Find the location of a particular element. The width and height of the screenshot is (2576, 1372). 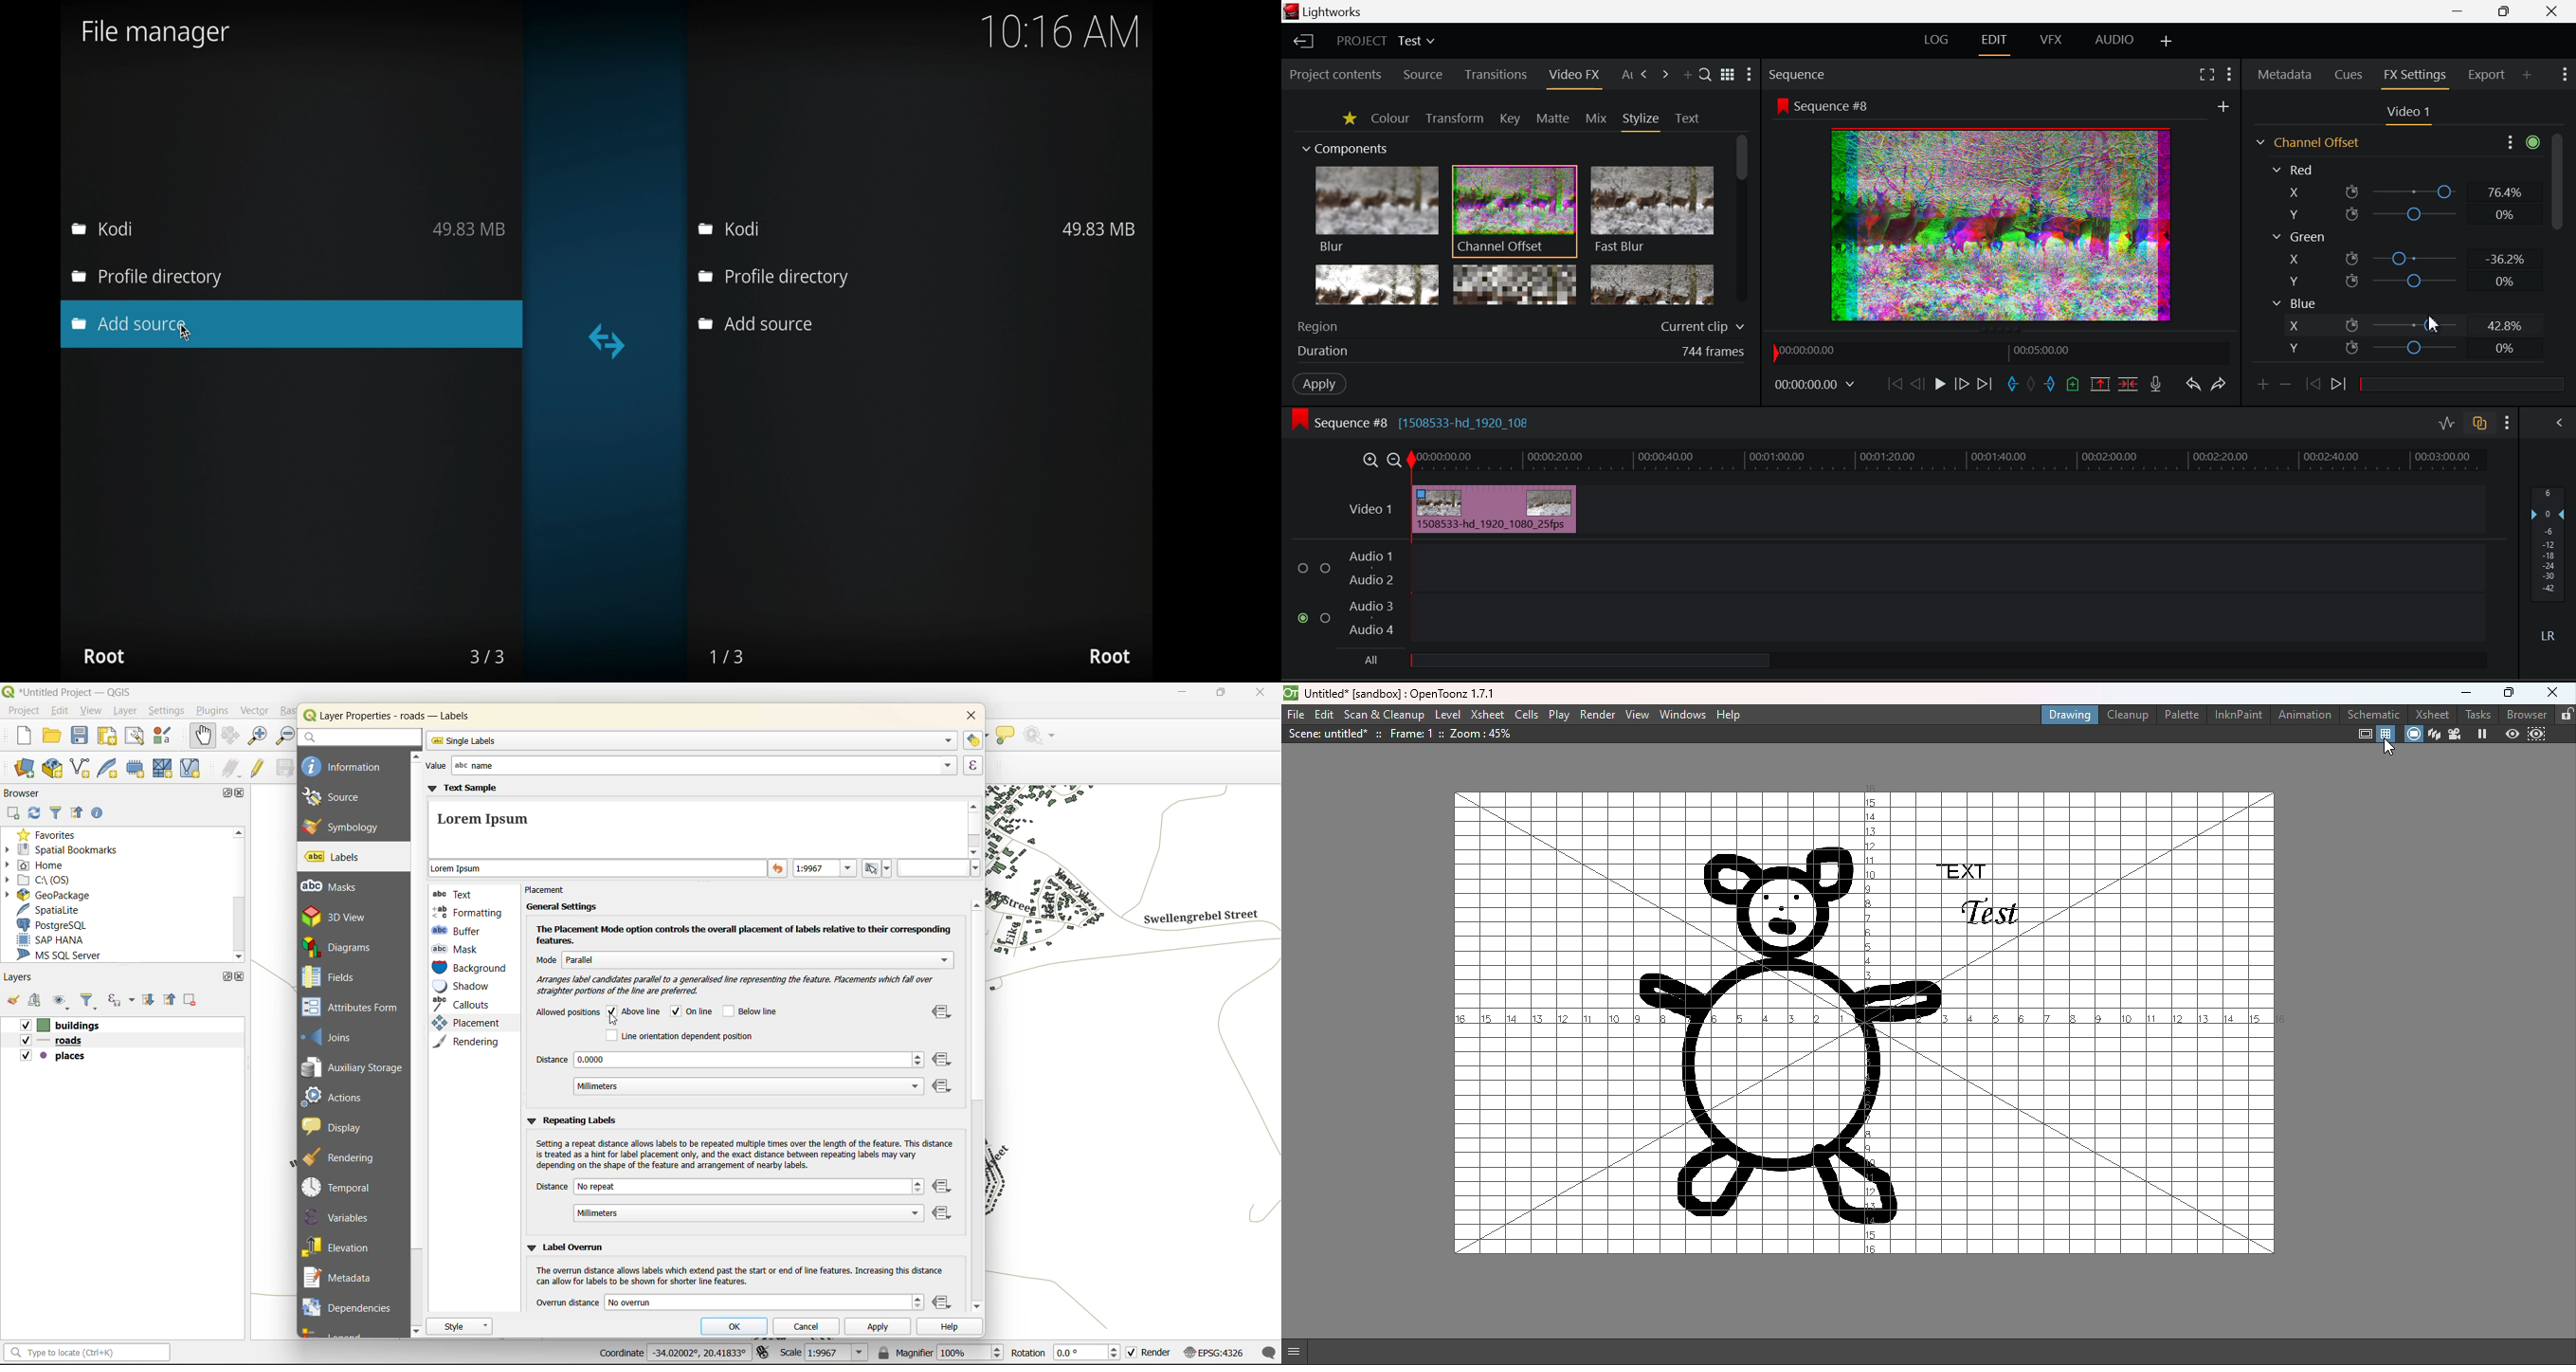

placement is located at coordinates (464, 1023).